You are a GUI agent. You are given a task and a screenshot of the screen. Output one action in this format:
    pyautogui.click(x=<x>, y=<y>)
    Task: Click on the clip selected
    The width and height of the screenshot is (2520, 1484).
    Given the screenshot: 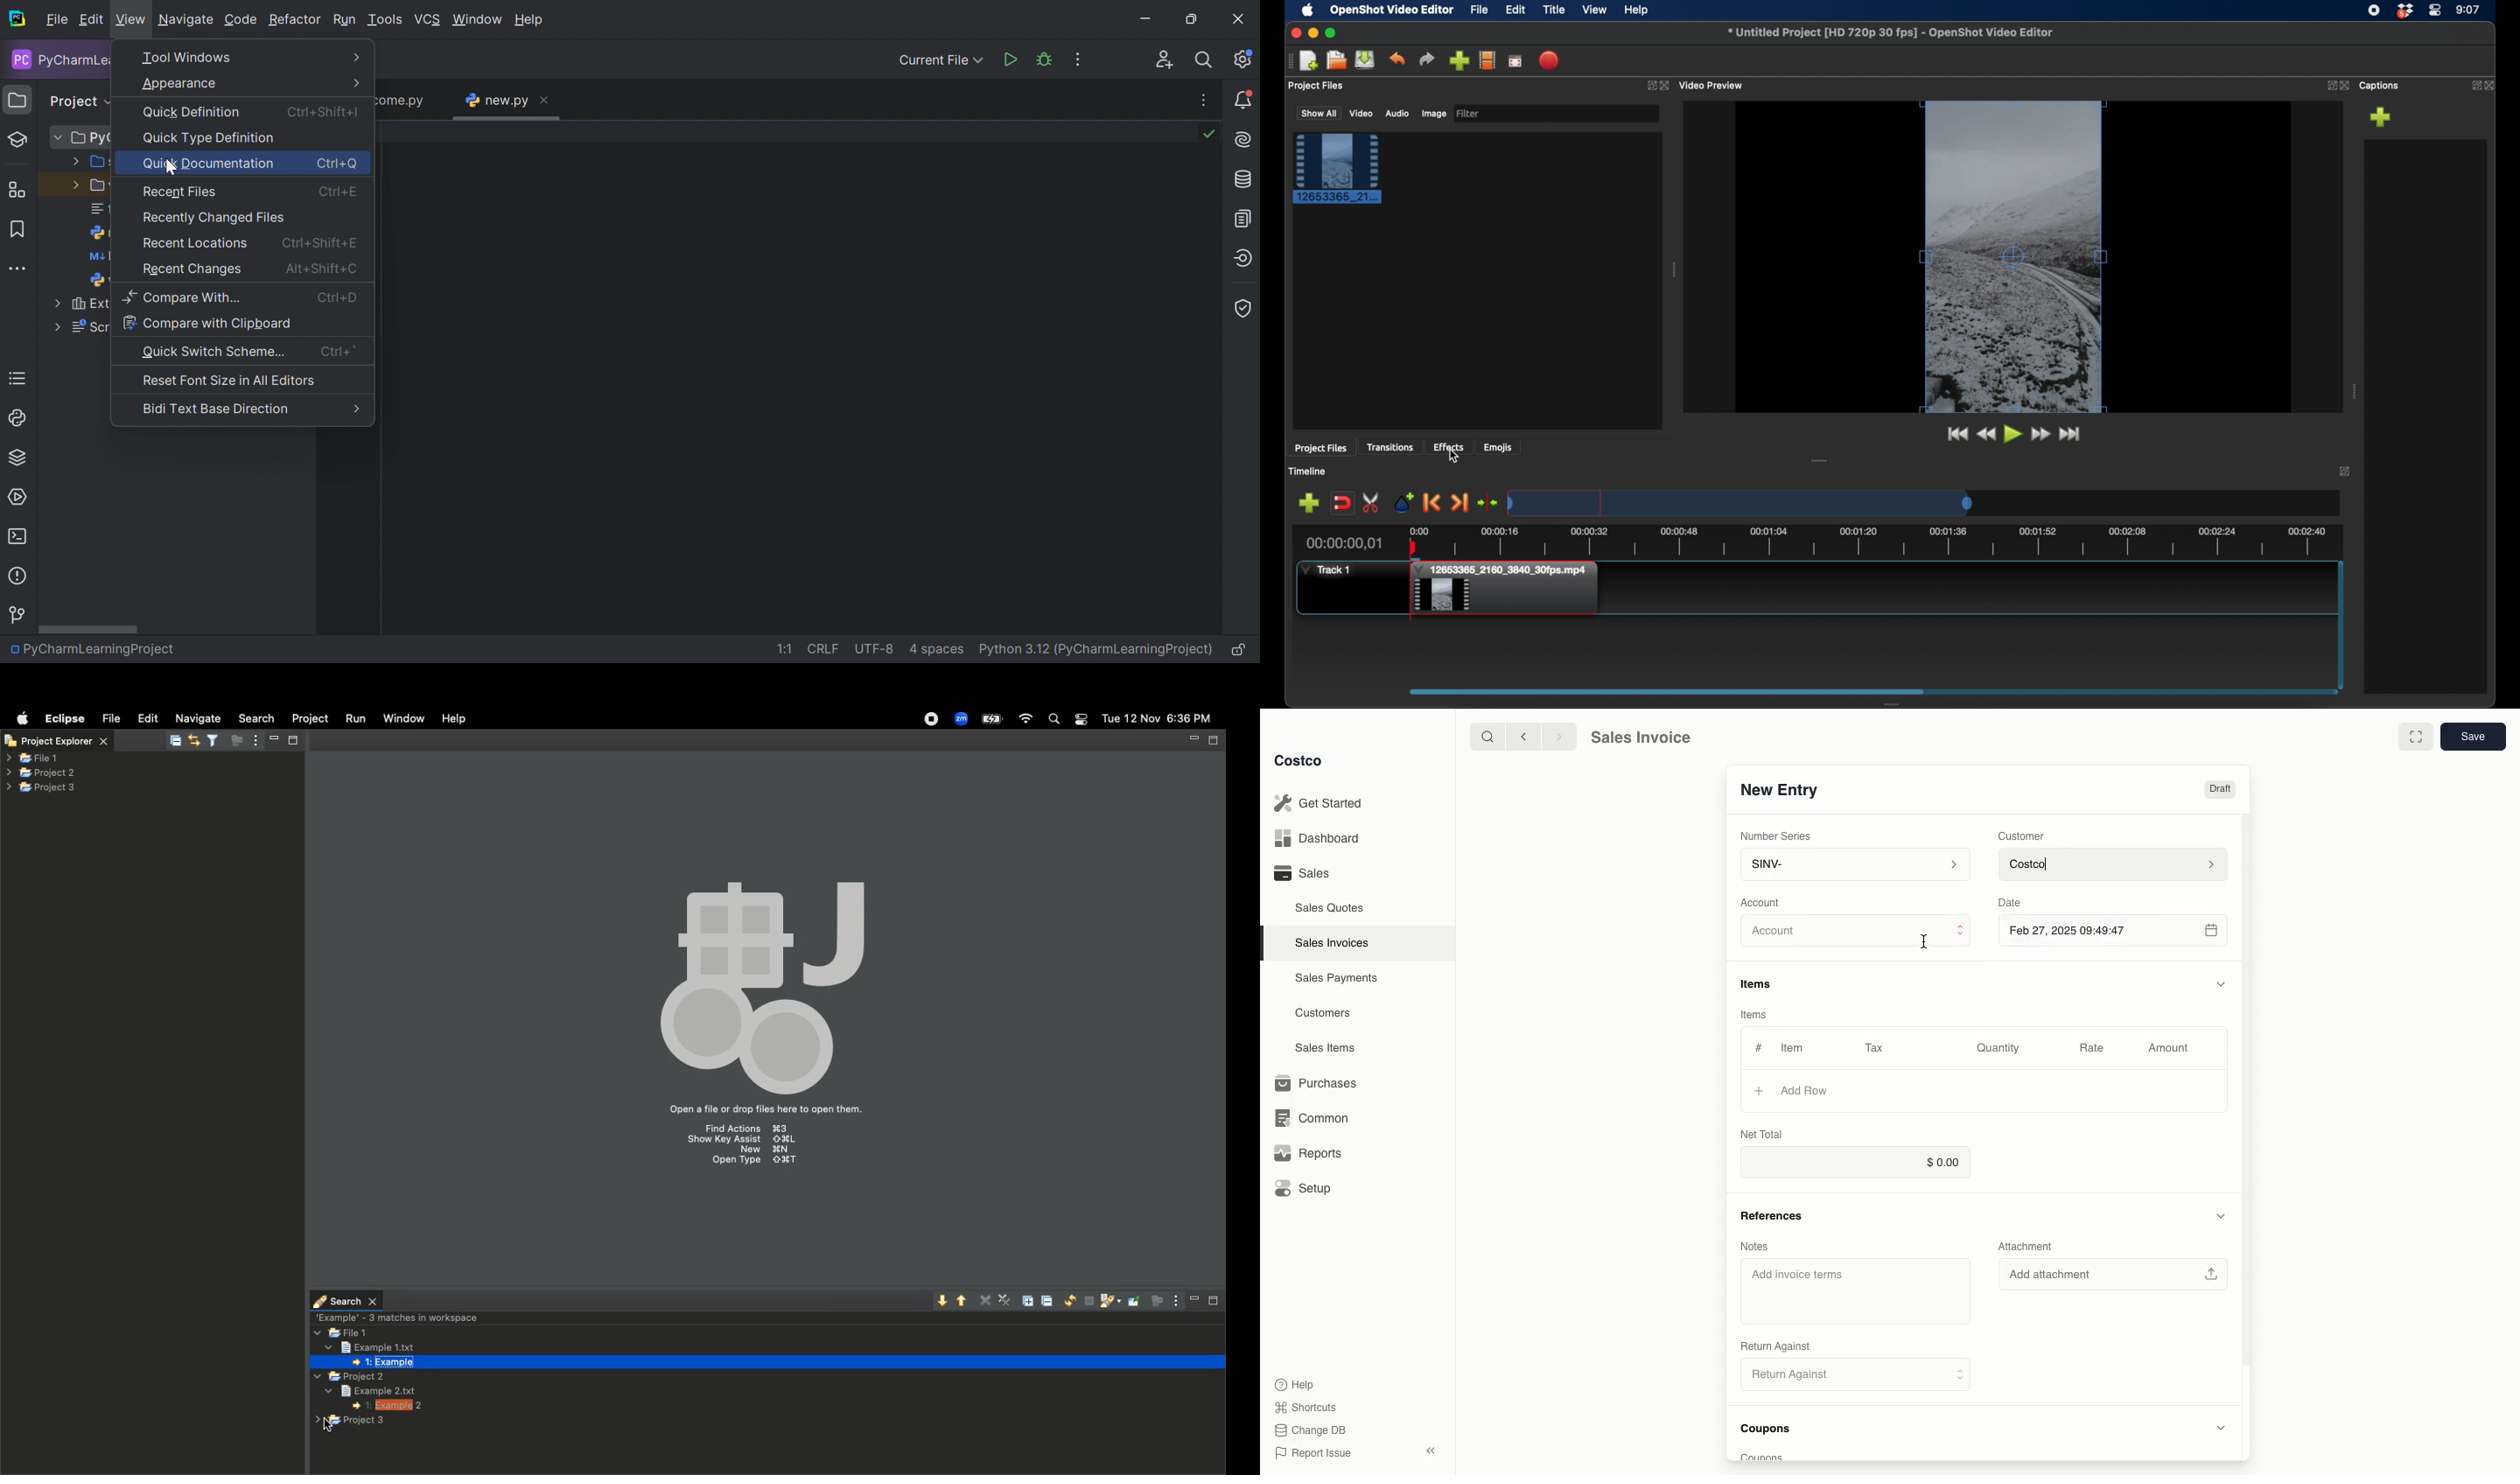 What is the action you would take?
    pyautogui.click(x=1337, y=168)
    